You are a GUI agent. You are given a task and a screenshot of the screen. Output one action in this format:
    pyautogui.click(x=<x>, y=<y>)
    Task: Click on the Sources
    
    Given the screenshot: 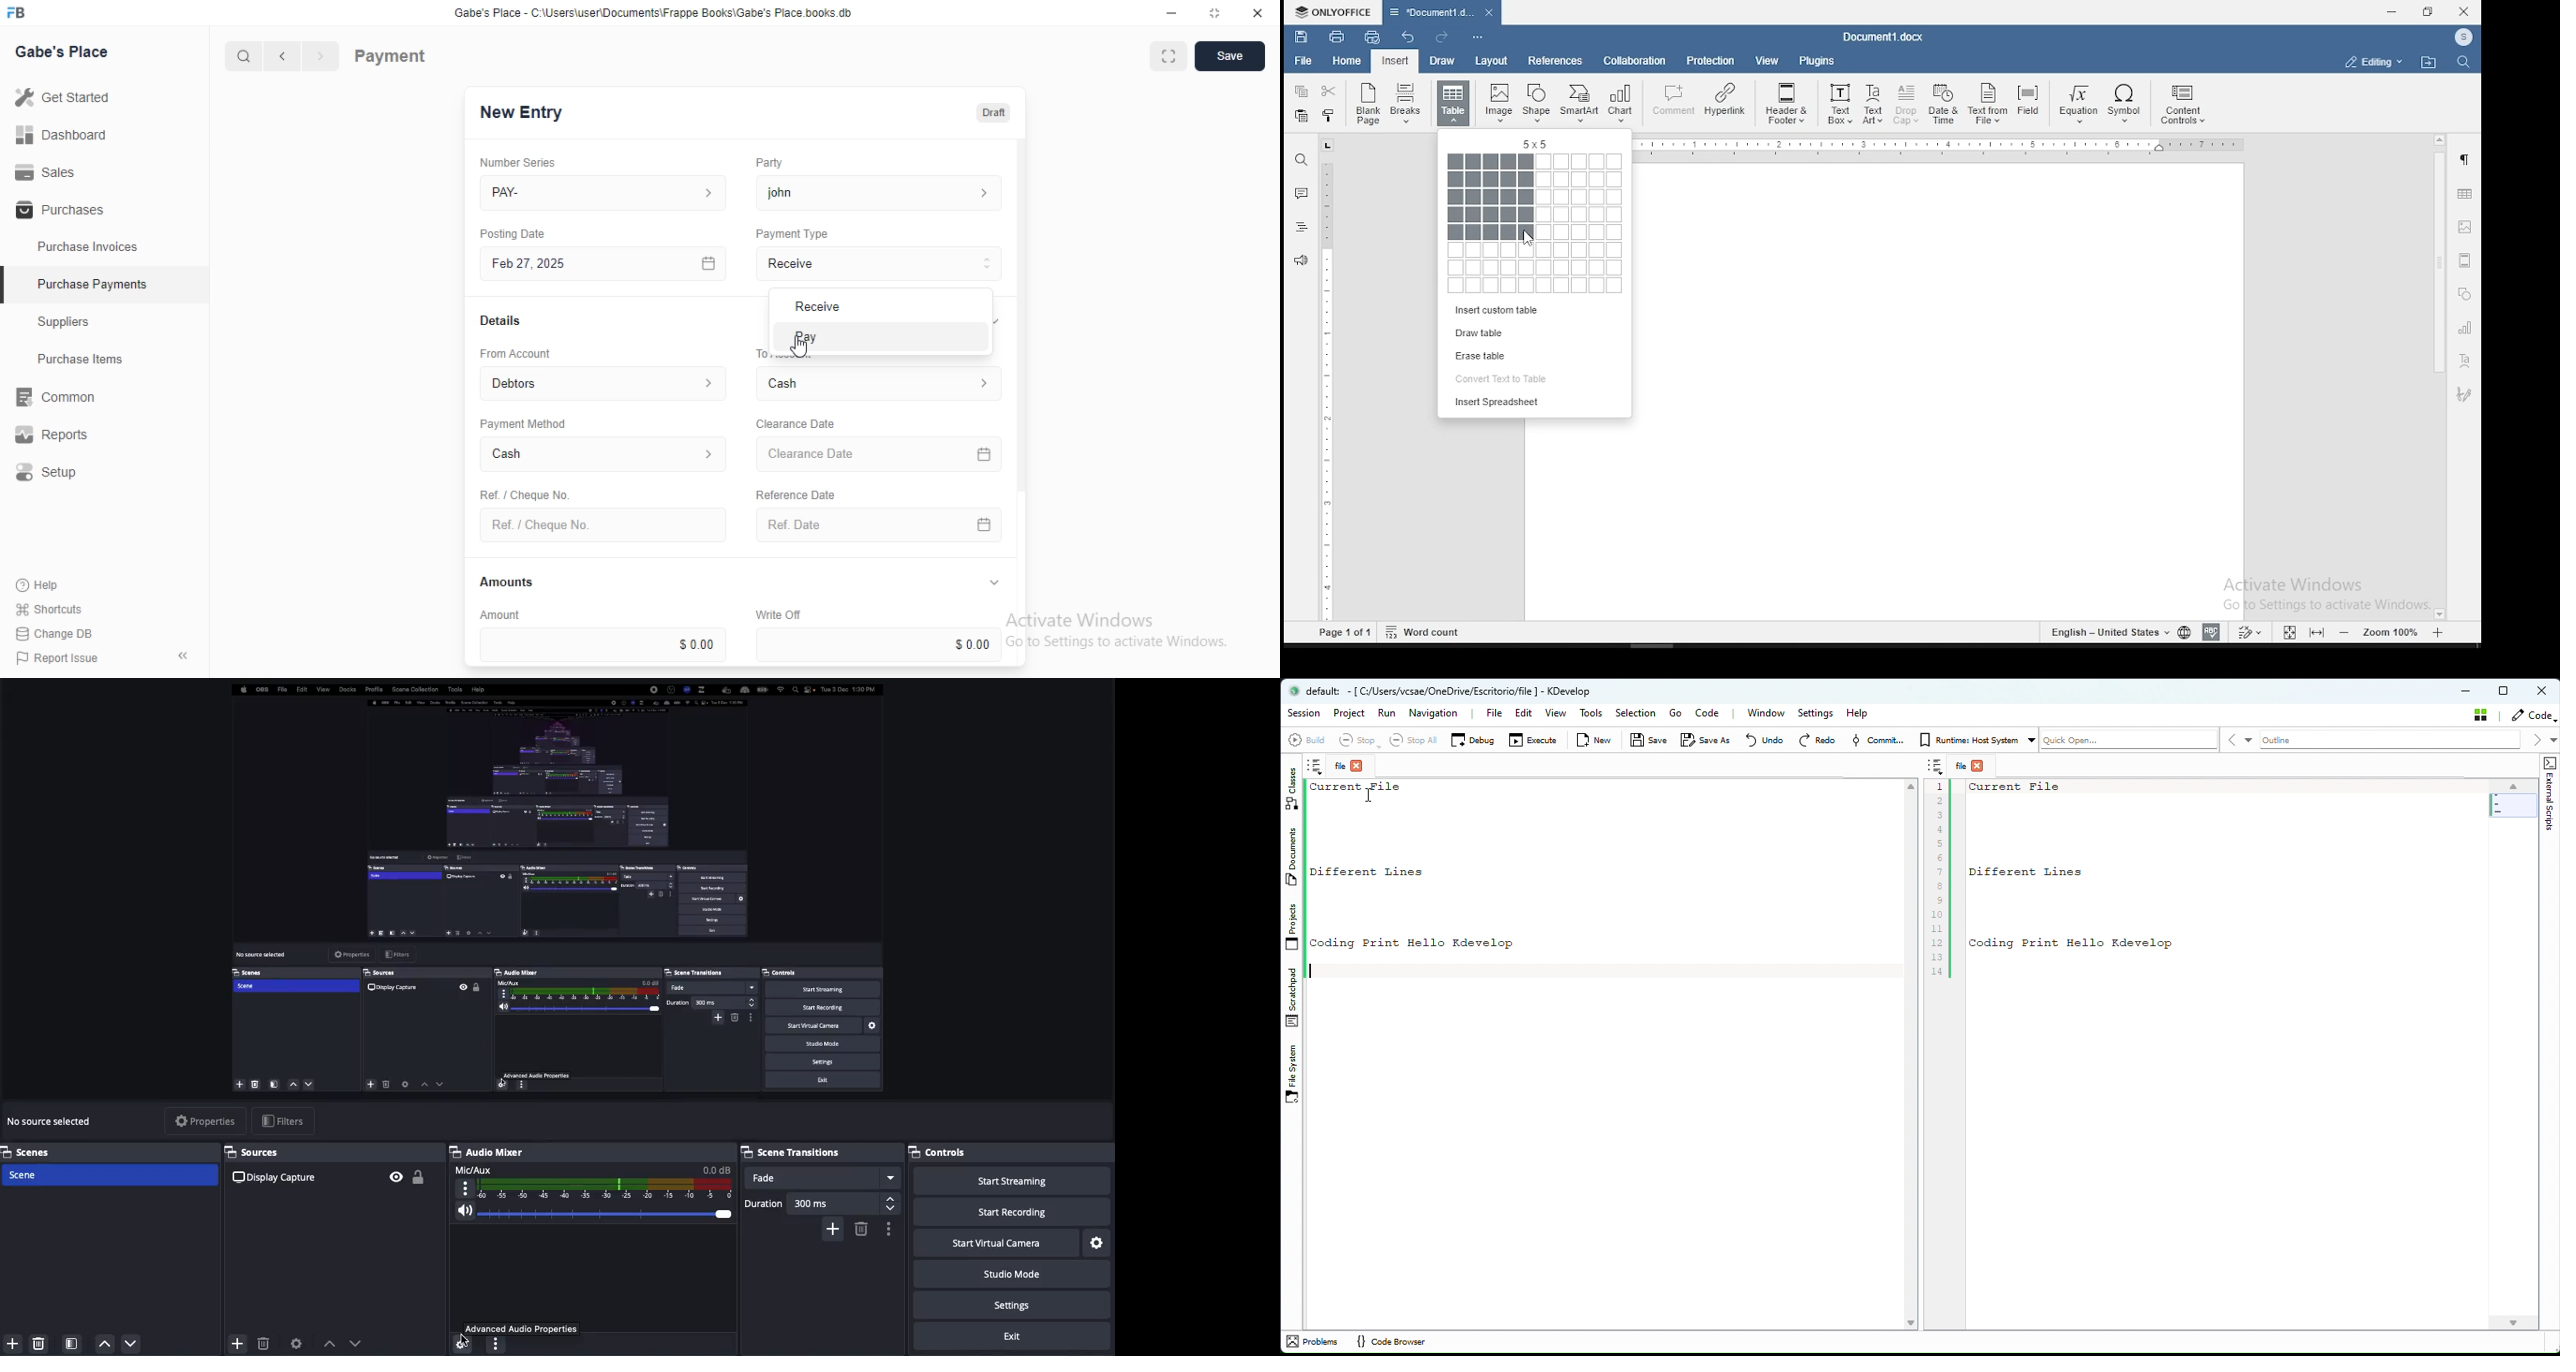 What is the action you would take?
    pyautogui.click(x=261, y=1151)
    